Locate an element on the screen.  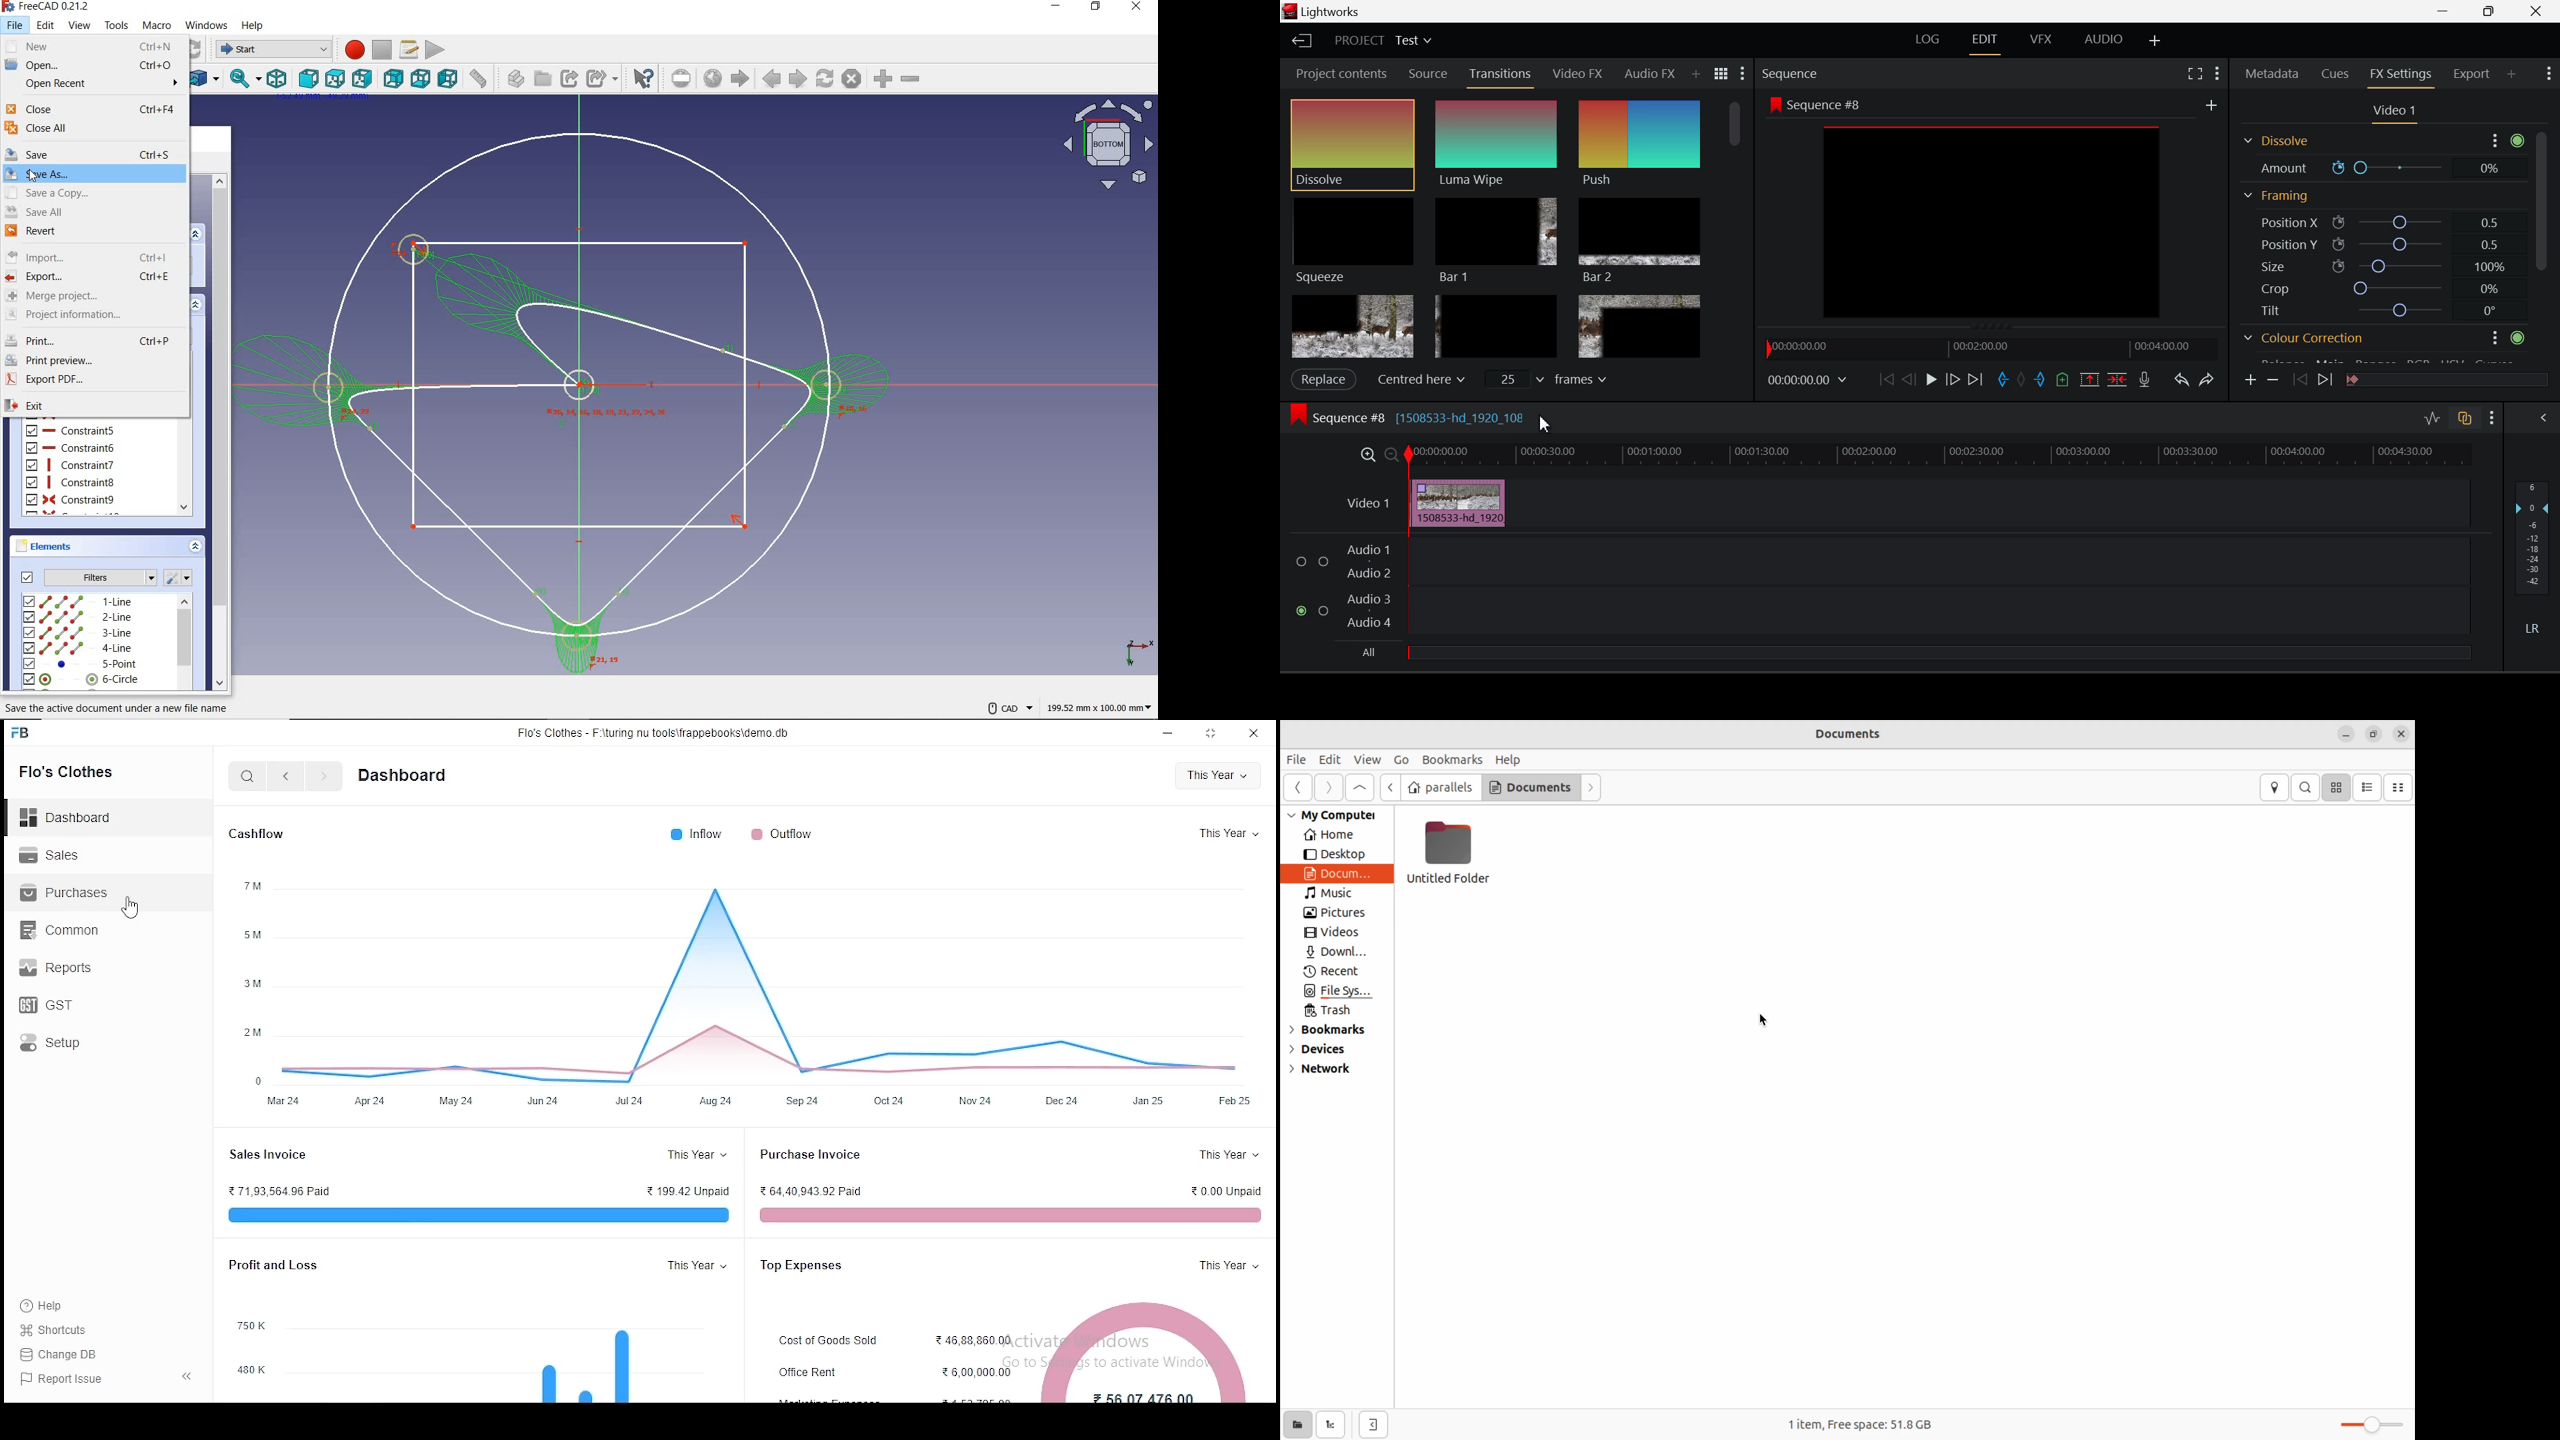
dimensions is located at coordinates (1098, 709).